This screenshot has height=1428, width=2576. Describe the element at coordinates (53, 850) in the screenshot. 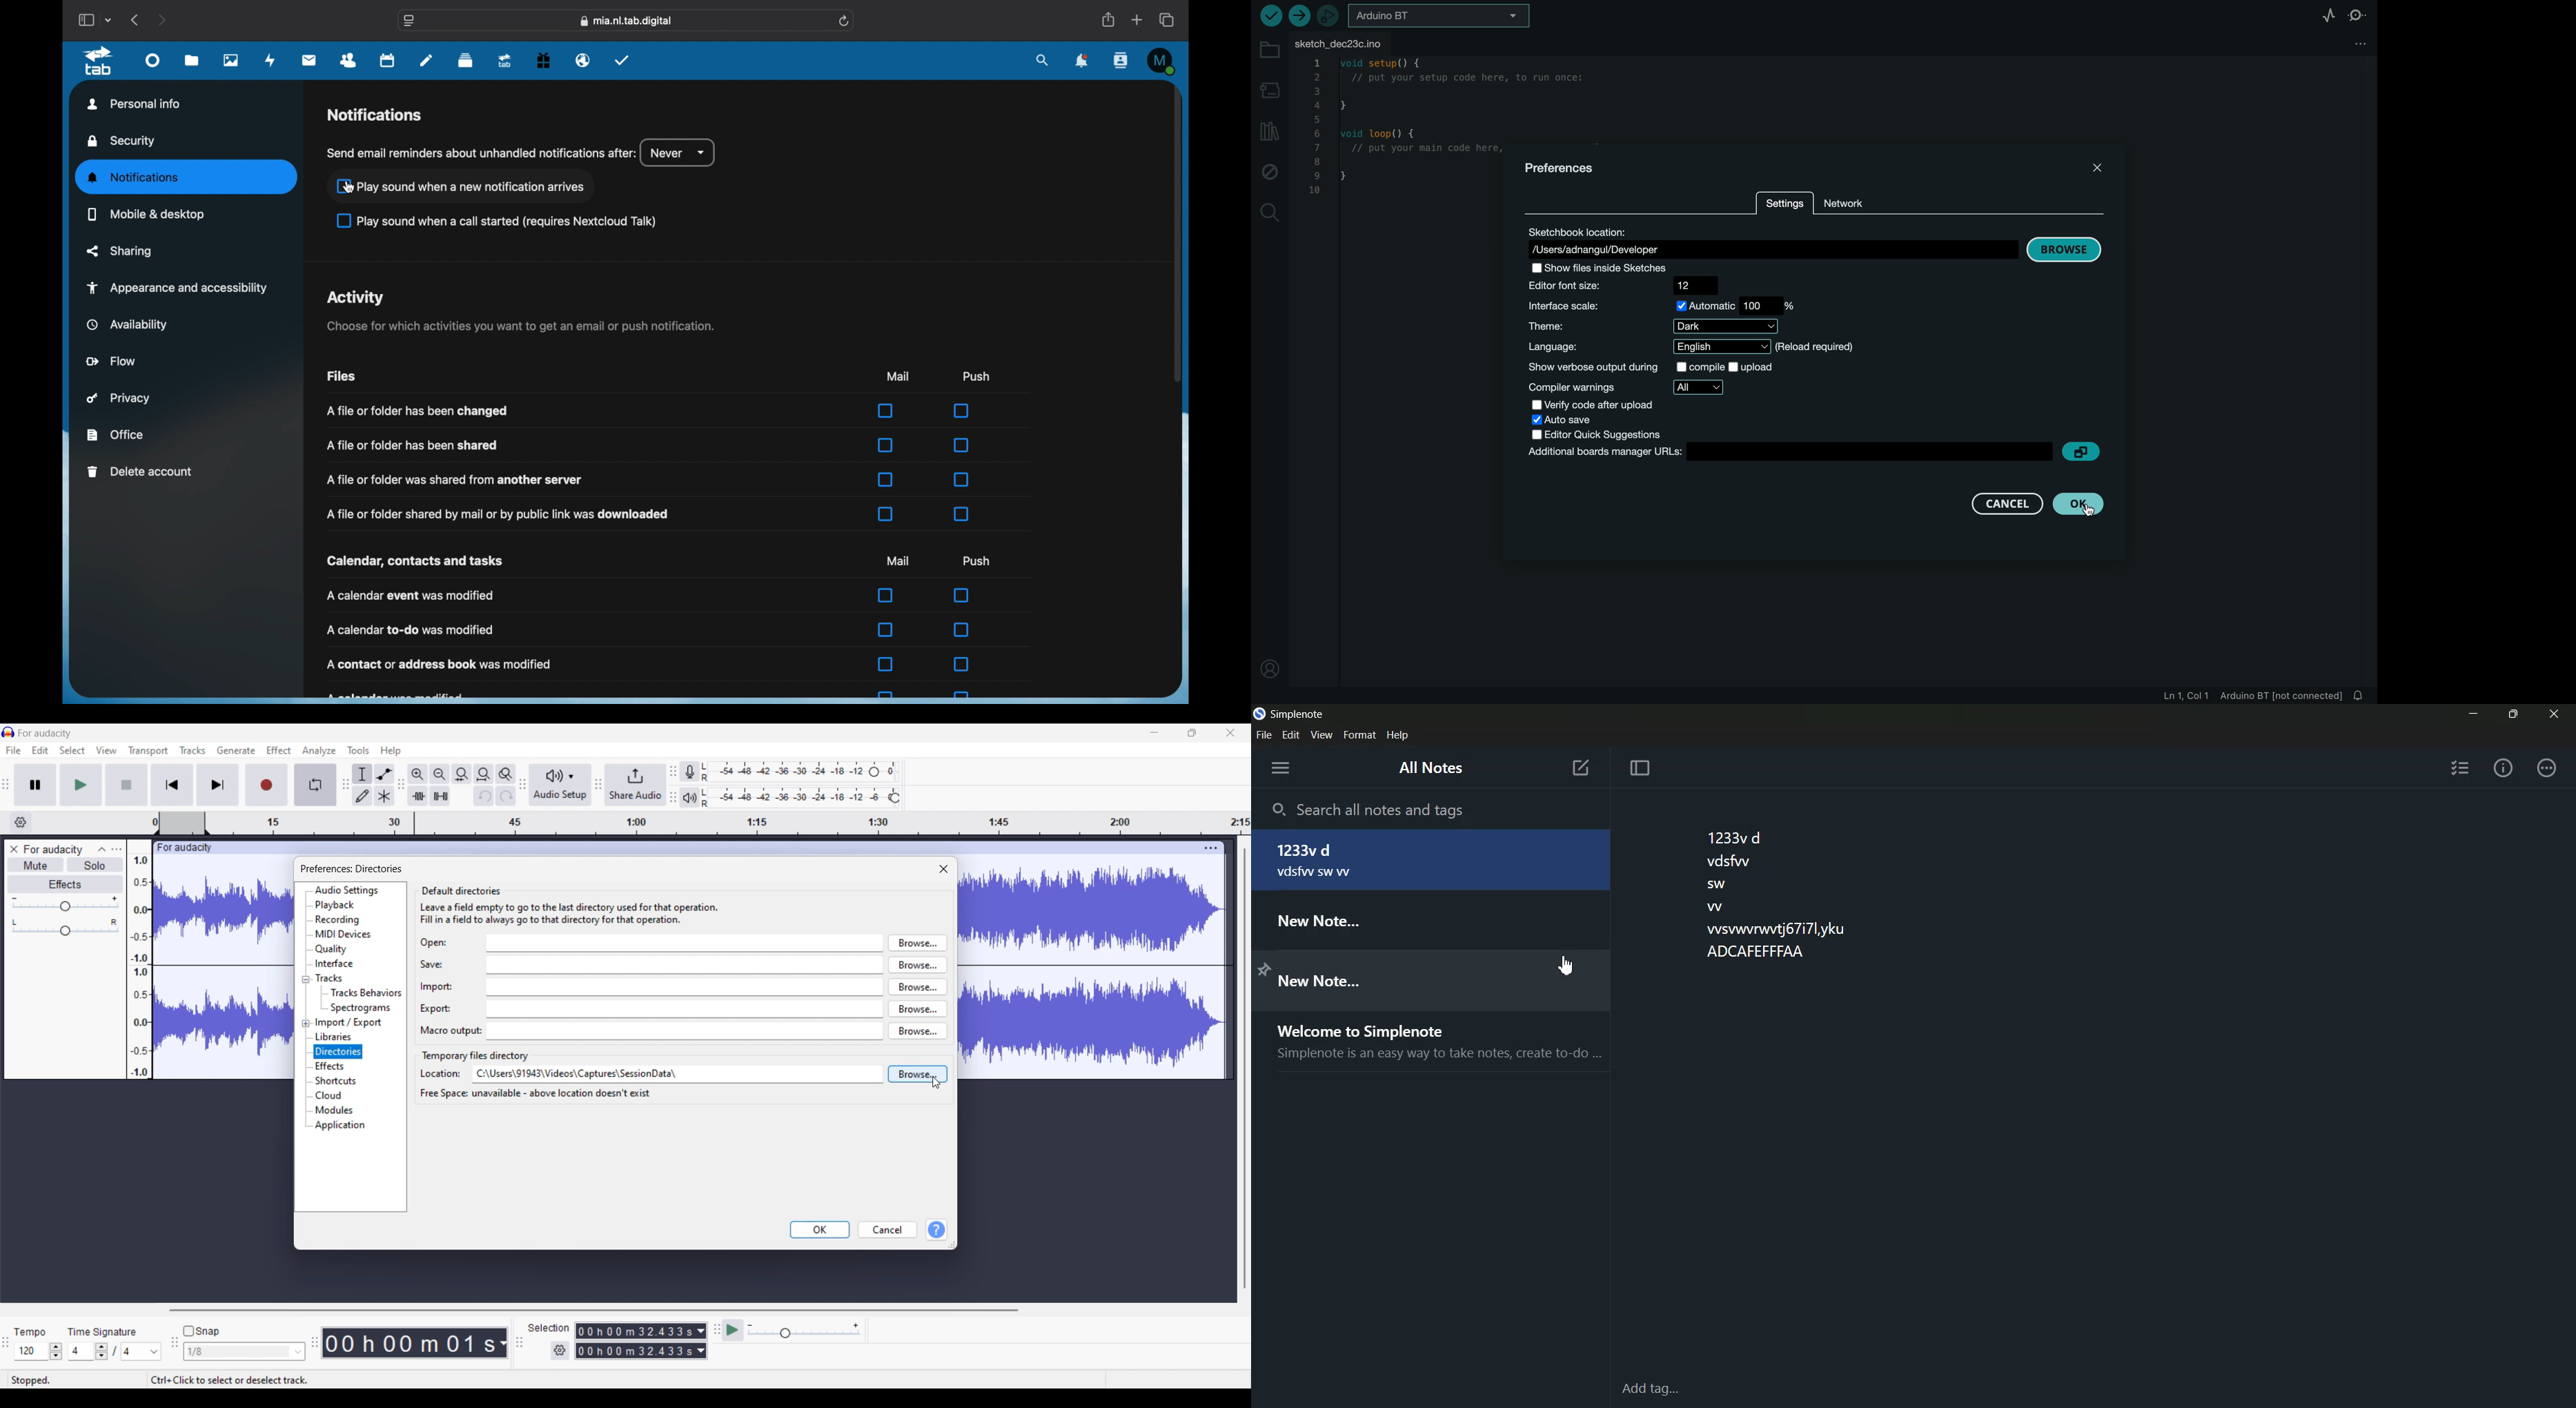

I see `Project name` at that location.